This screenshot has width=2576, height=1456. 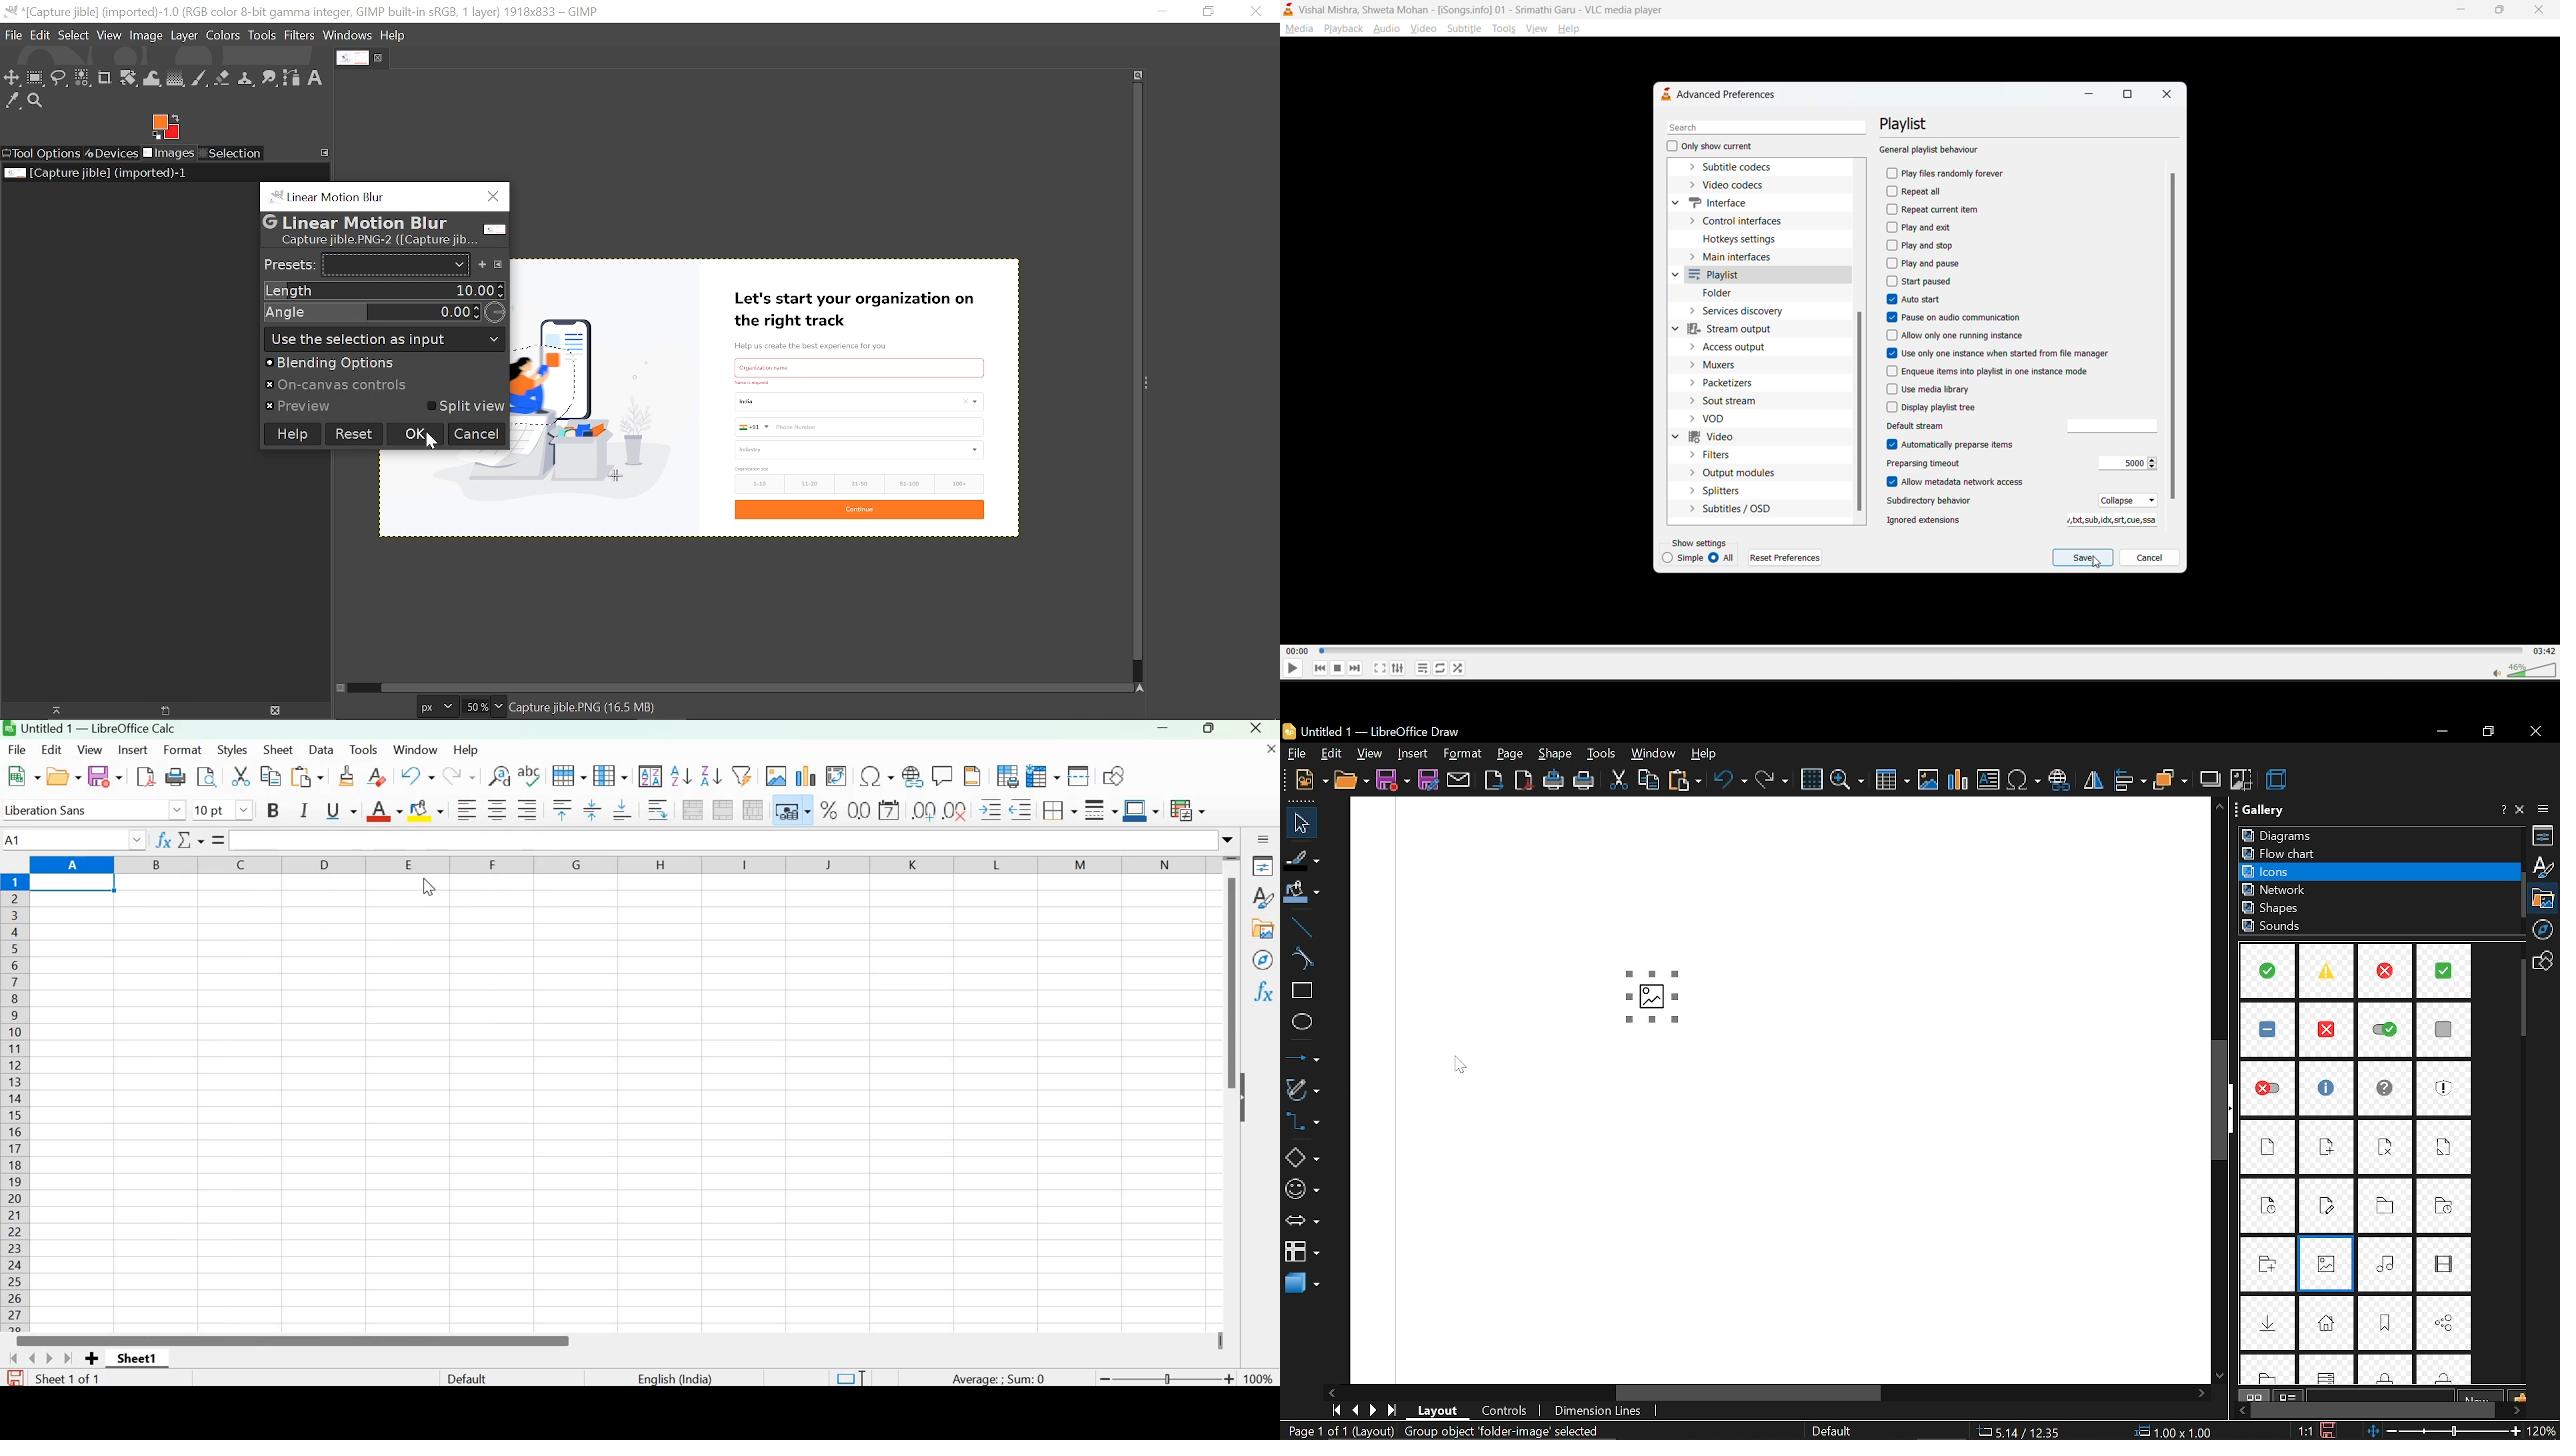 I want to click on Sort descending, so click(x=711, y=776).